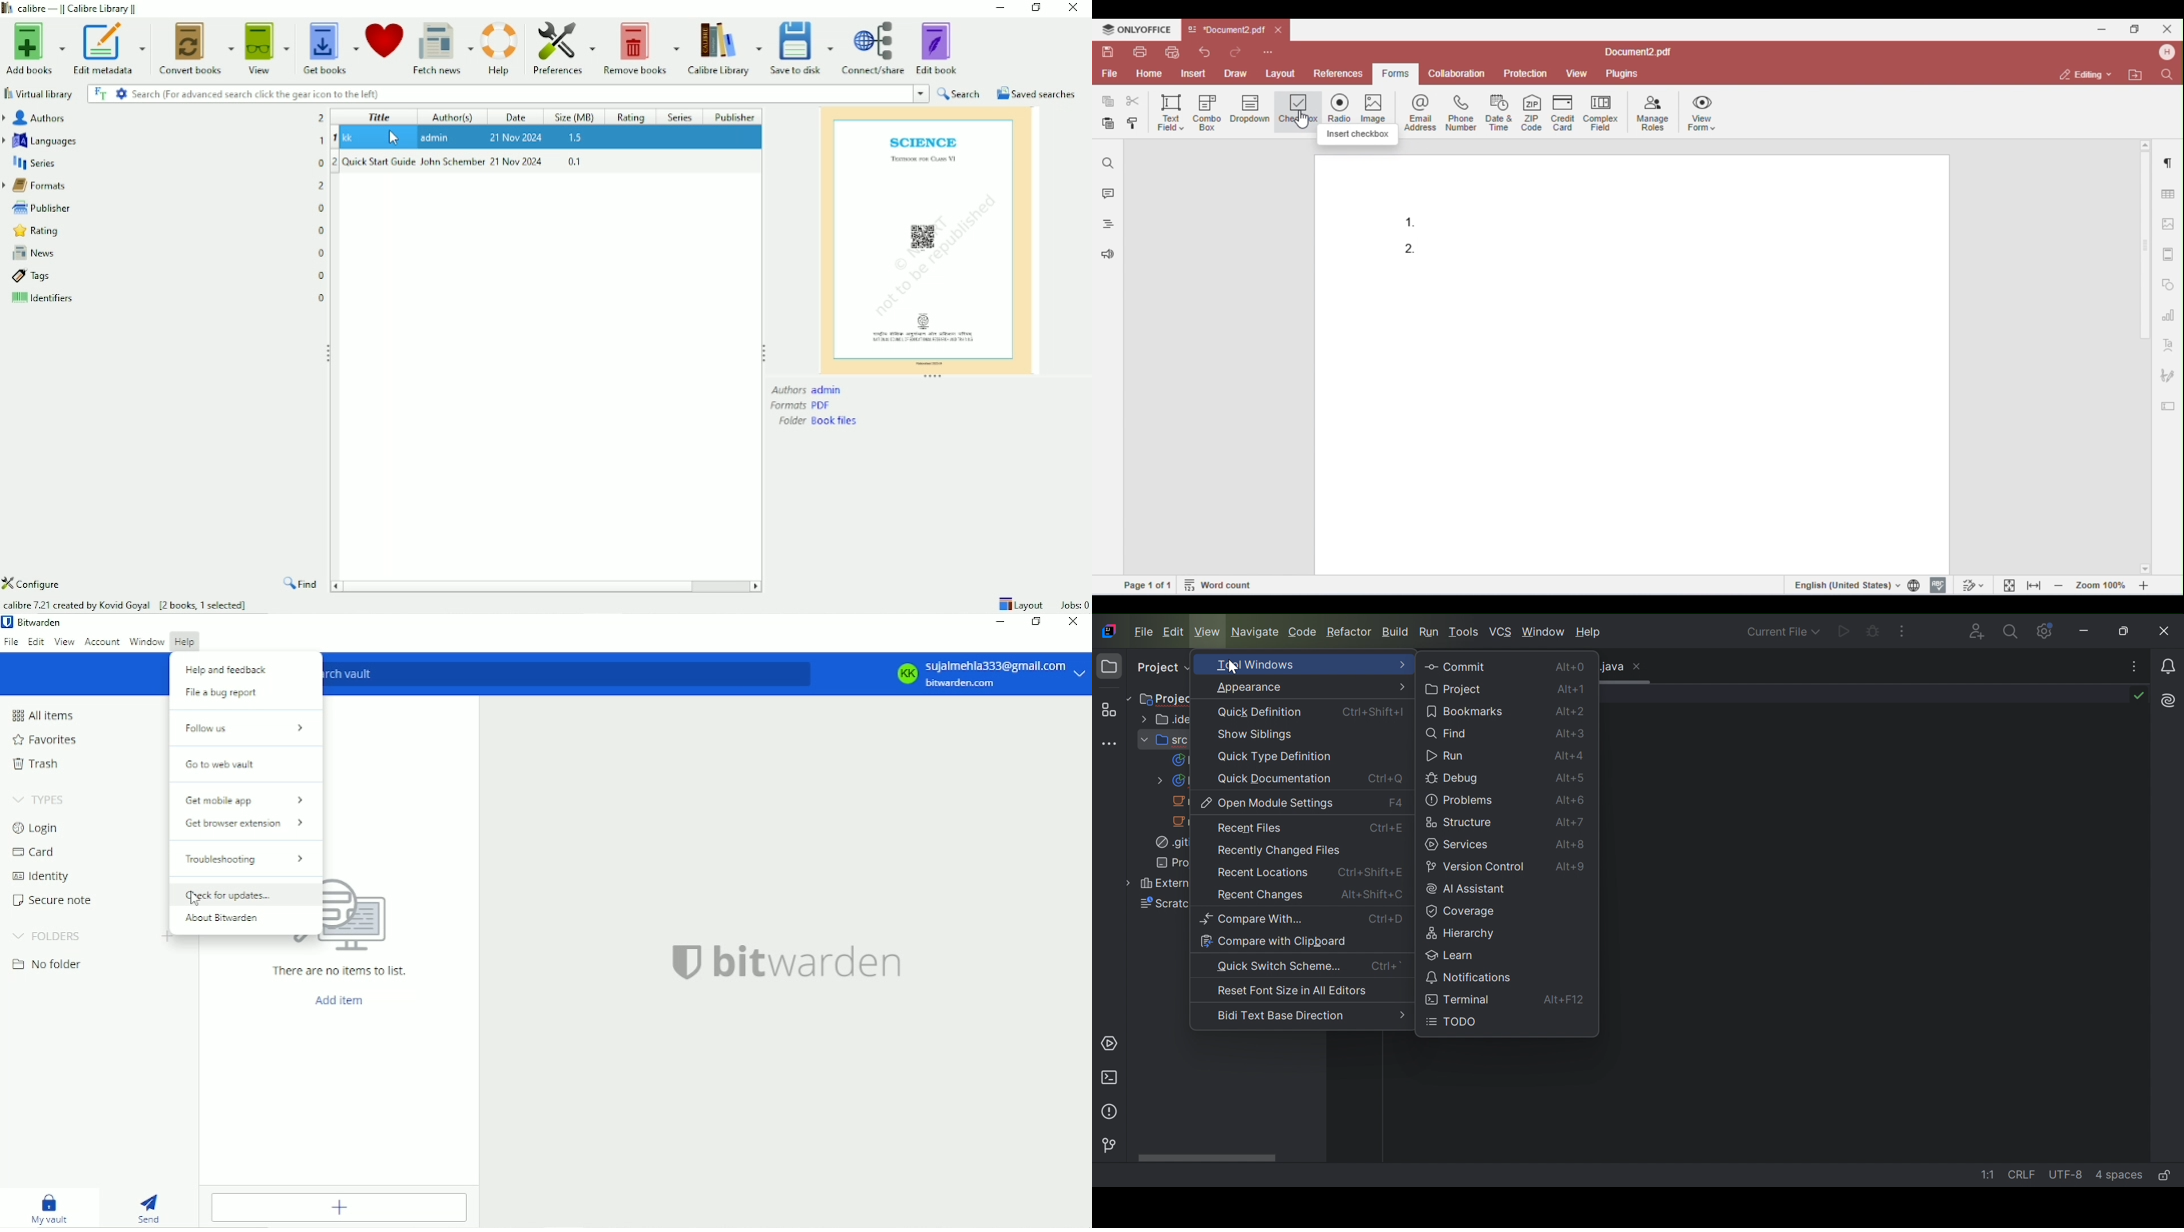 The height and width of the screenshot is (1232, 2184). I want to click on Jobs, so click(1075, 605).